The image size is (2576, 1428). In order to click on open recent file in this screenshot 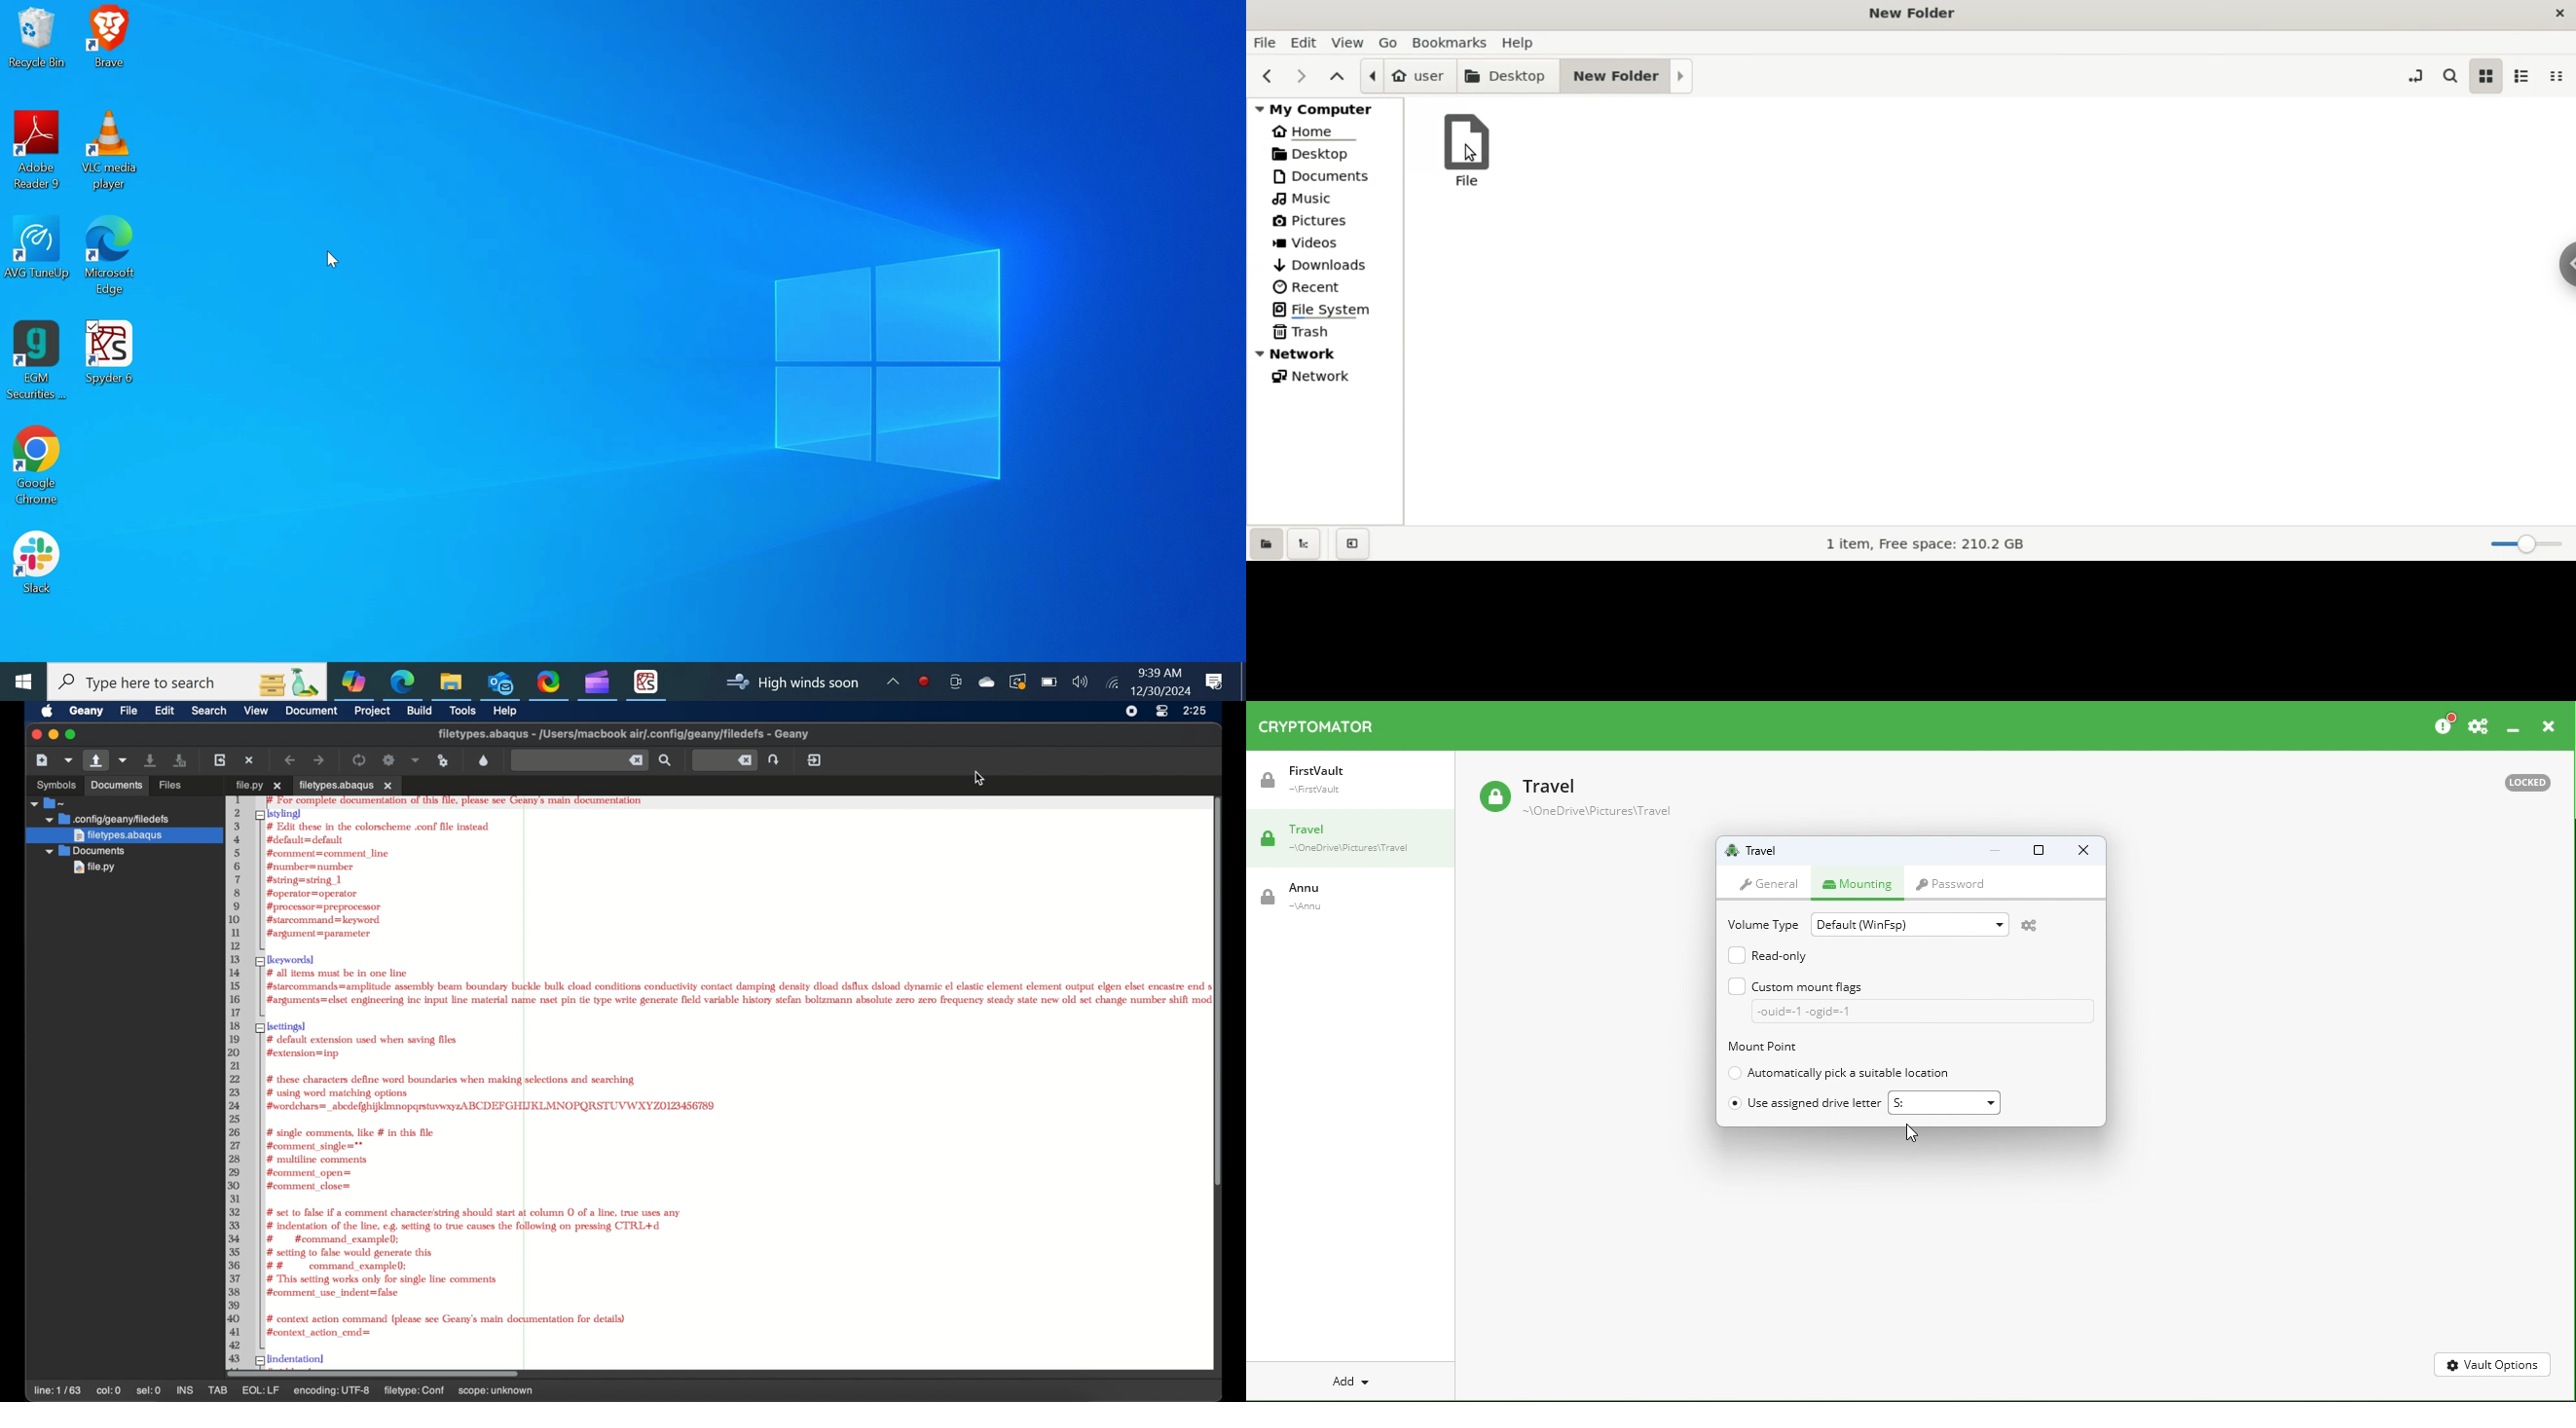, I will do `click(124, 761)`.